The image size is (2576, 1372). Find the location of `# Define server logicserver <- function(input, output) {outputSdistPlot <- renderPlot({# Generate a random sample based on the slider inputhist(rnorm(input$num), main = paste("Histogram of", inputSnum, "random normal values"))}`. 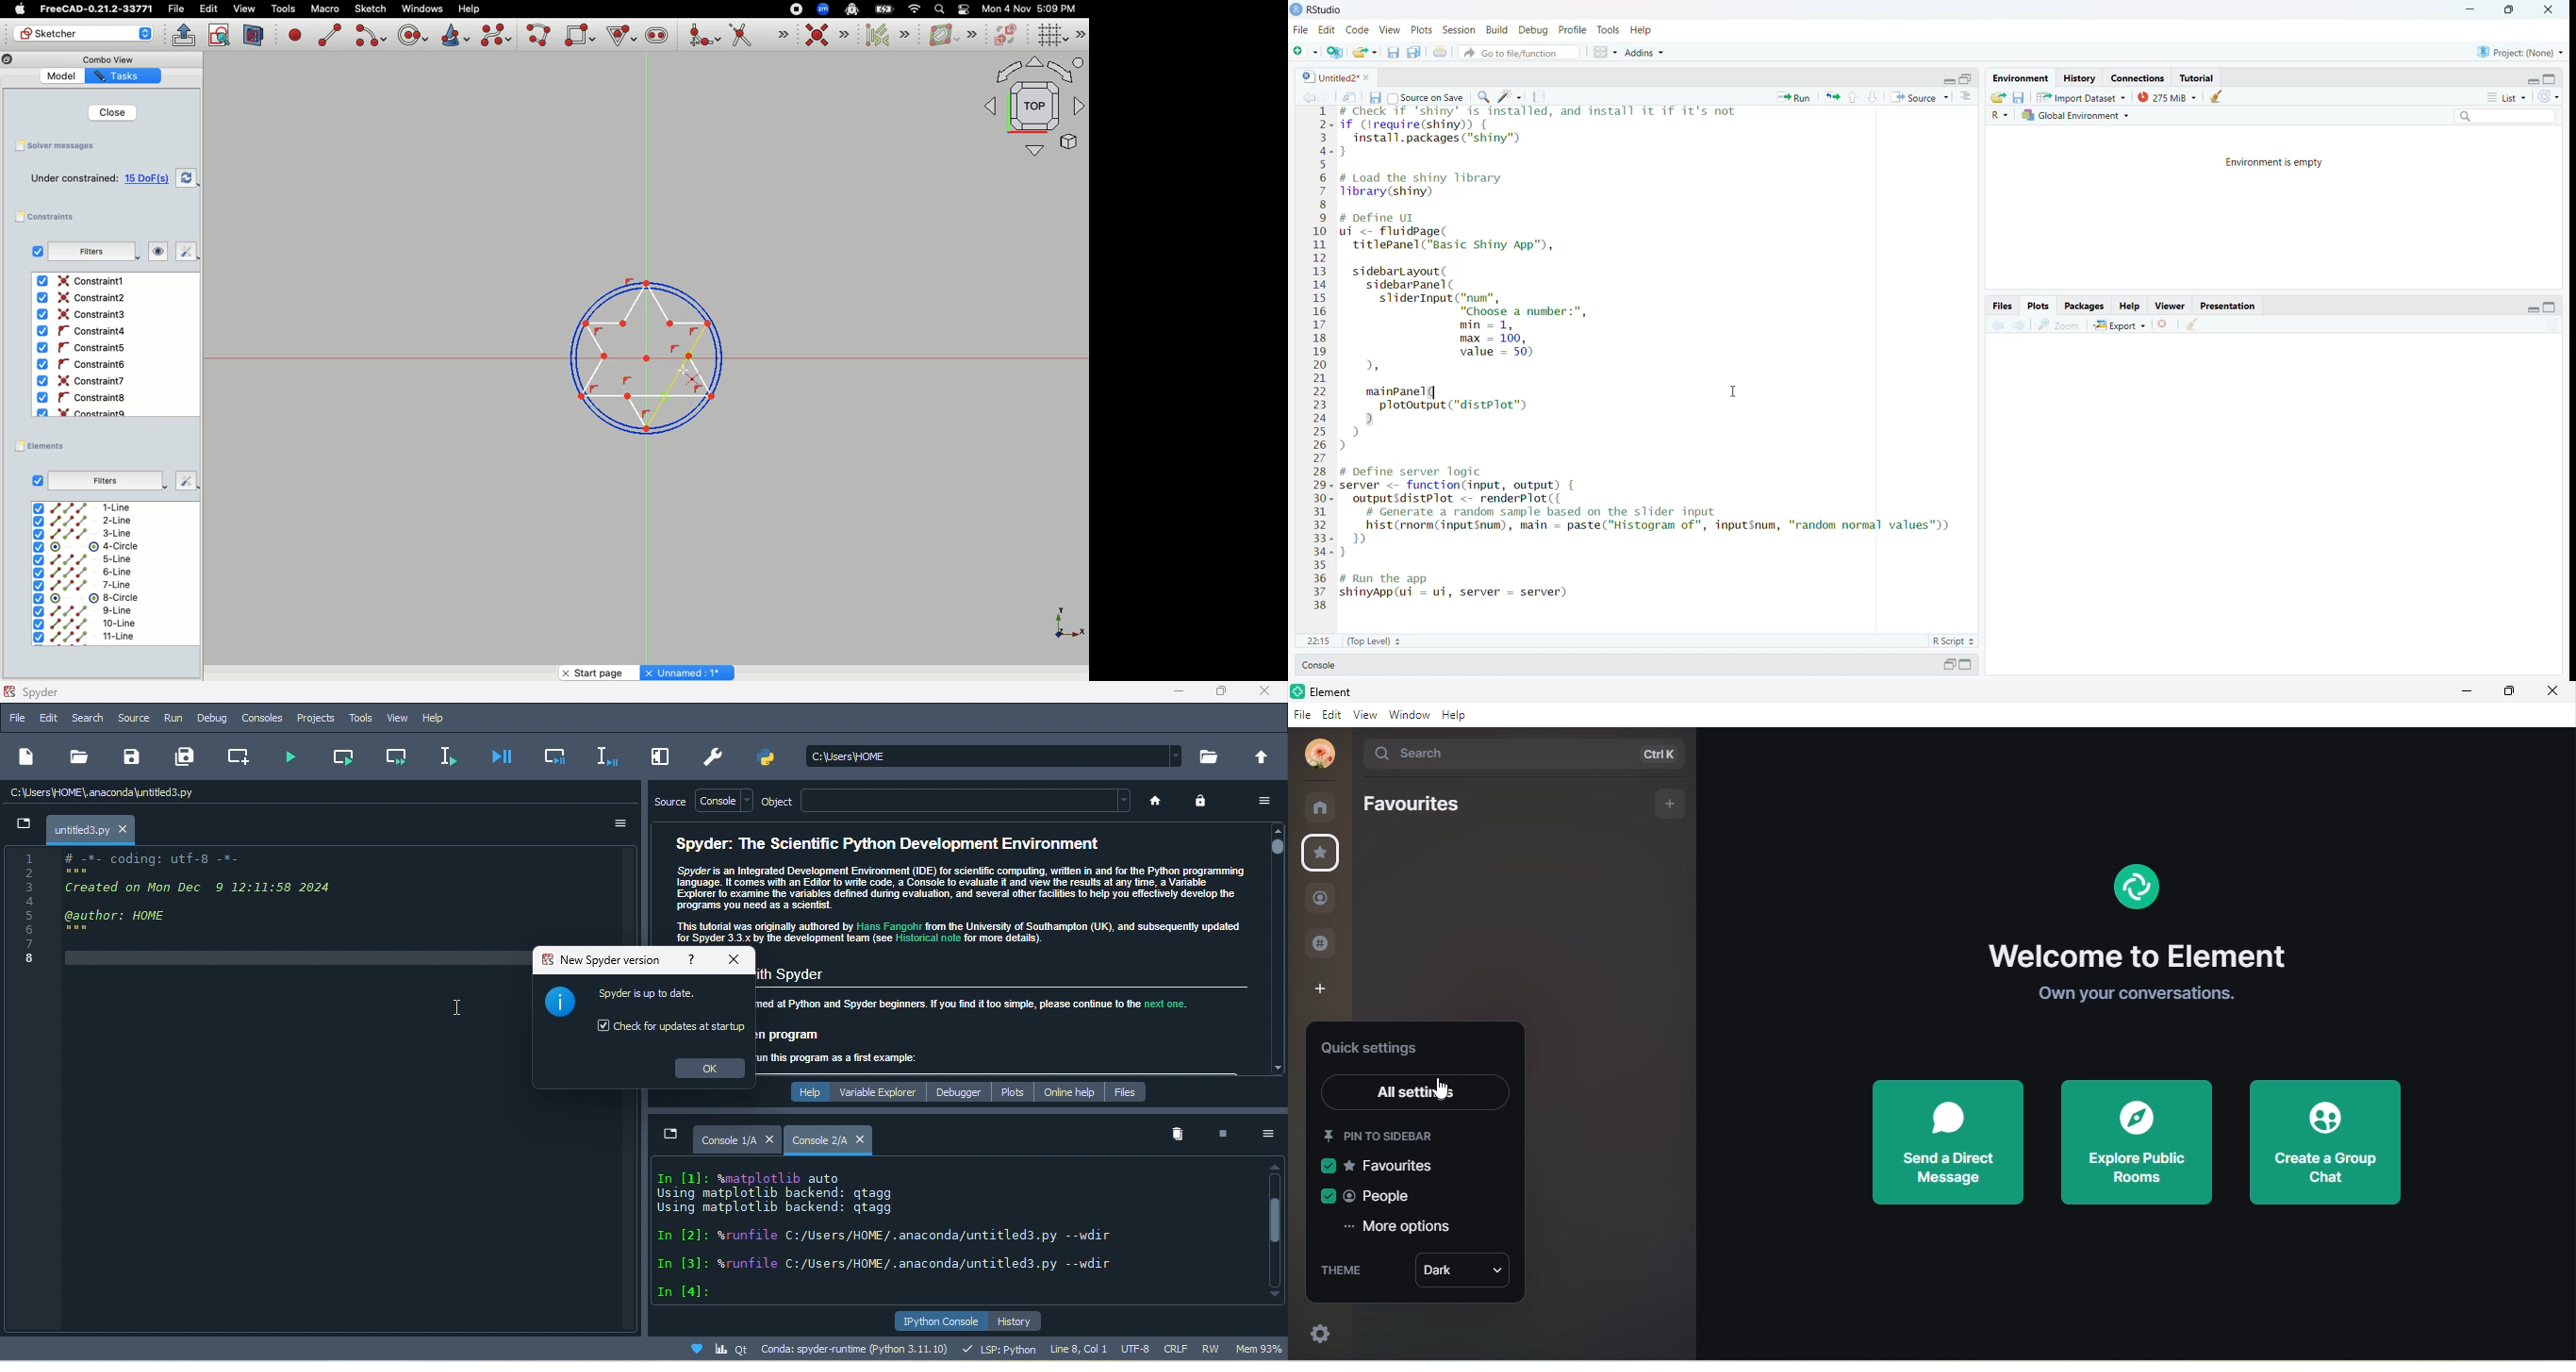

# Define server logicserver <- function(input, output) {outputSdistPlot <- renderPlot({# Generate a random sample based on the slider inputhist(rnorm(input$num), main = paste("Histogram of", inputSnum, "random normal values"))} is located at coordinates (1646, 511).